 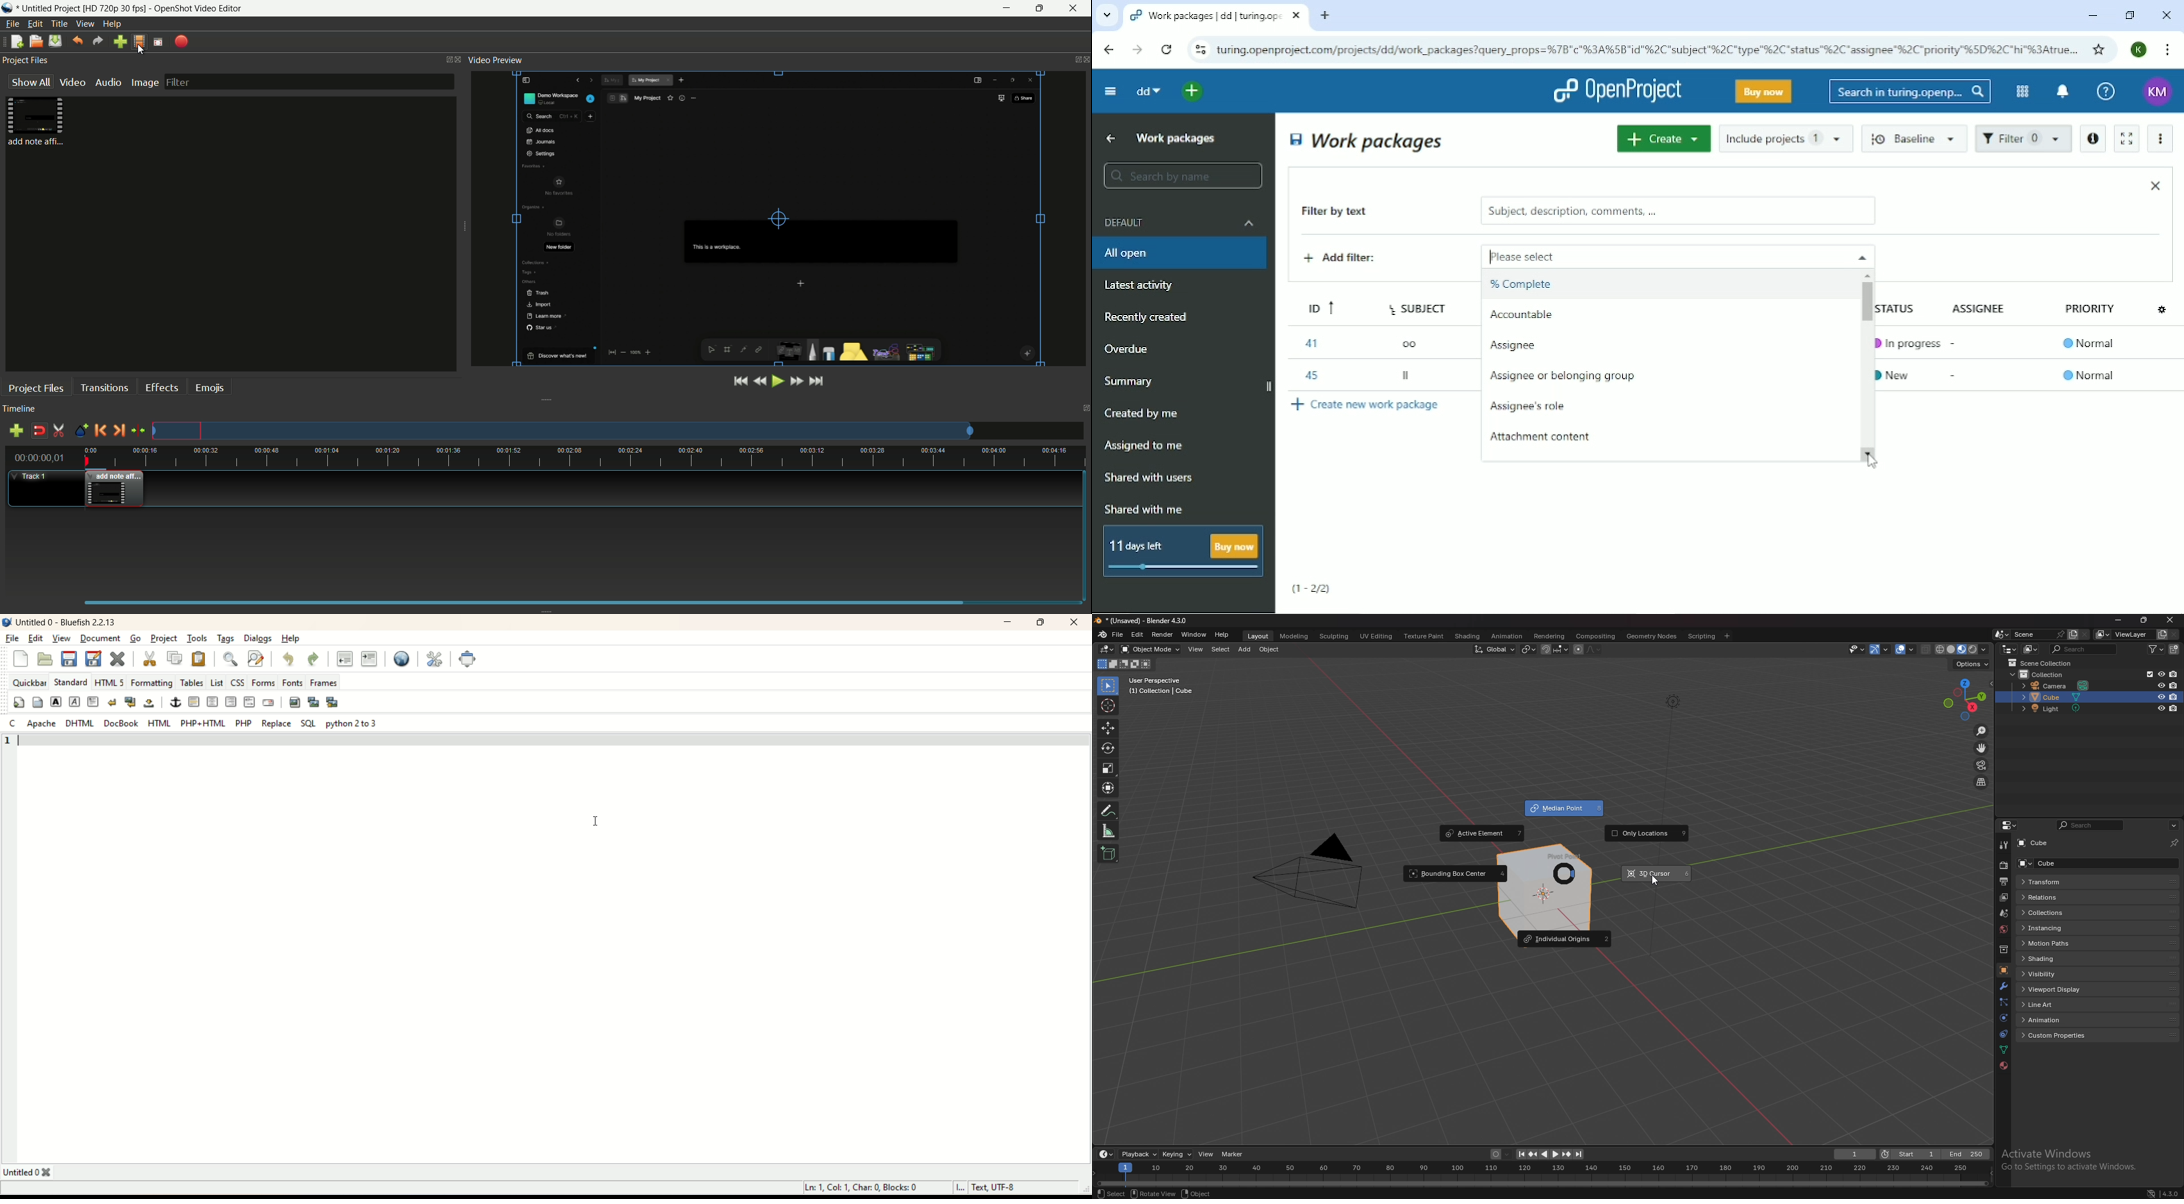 I want to click on close app, so click(x=1077, y=9).